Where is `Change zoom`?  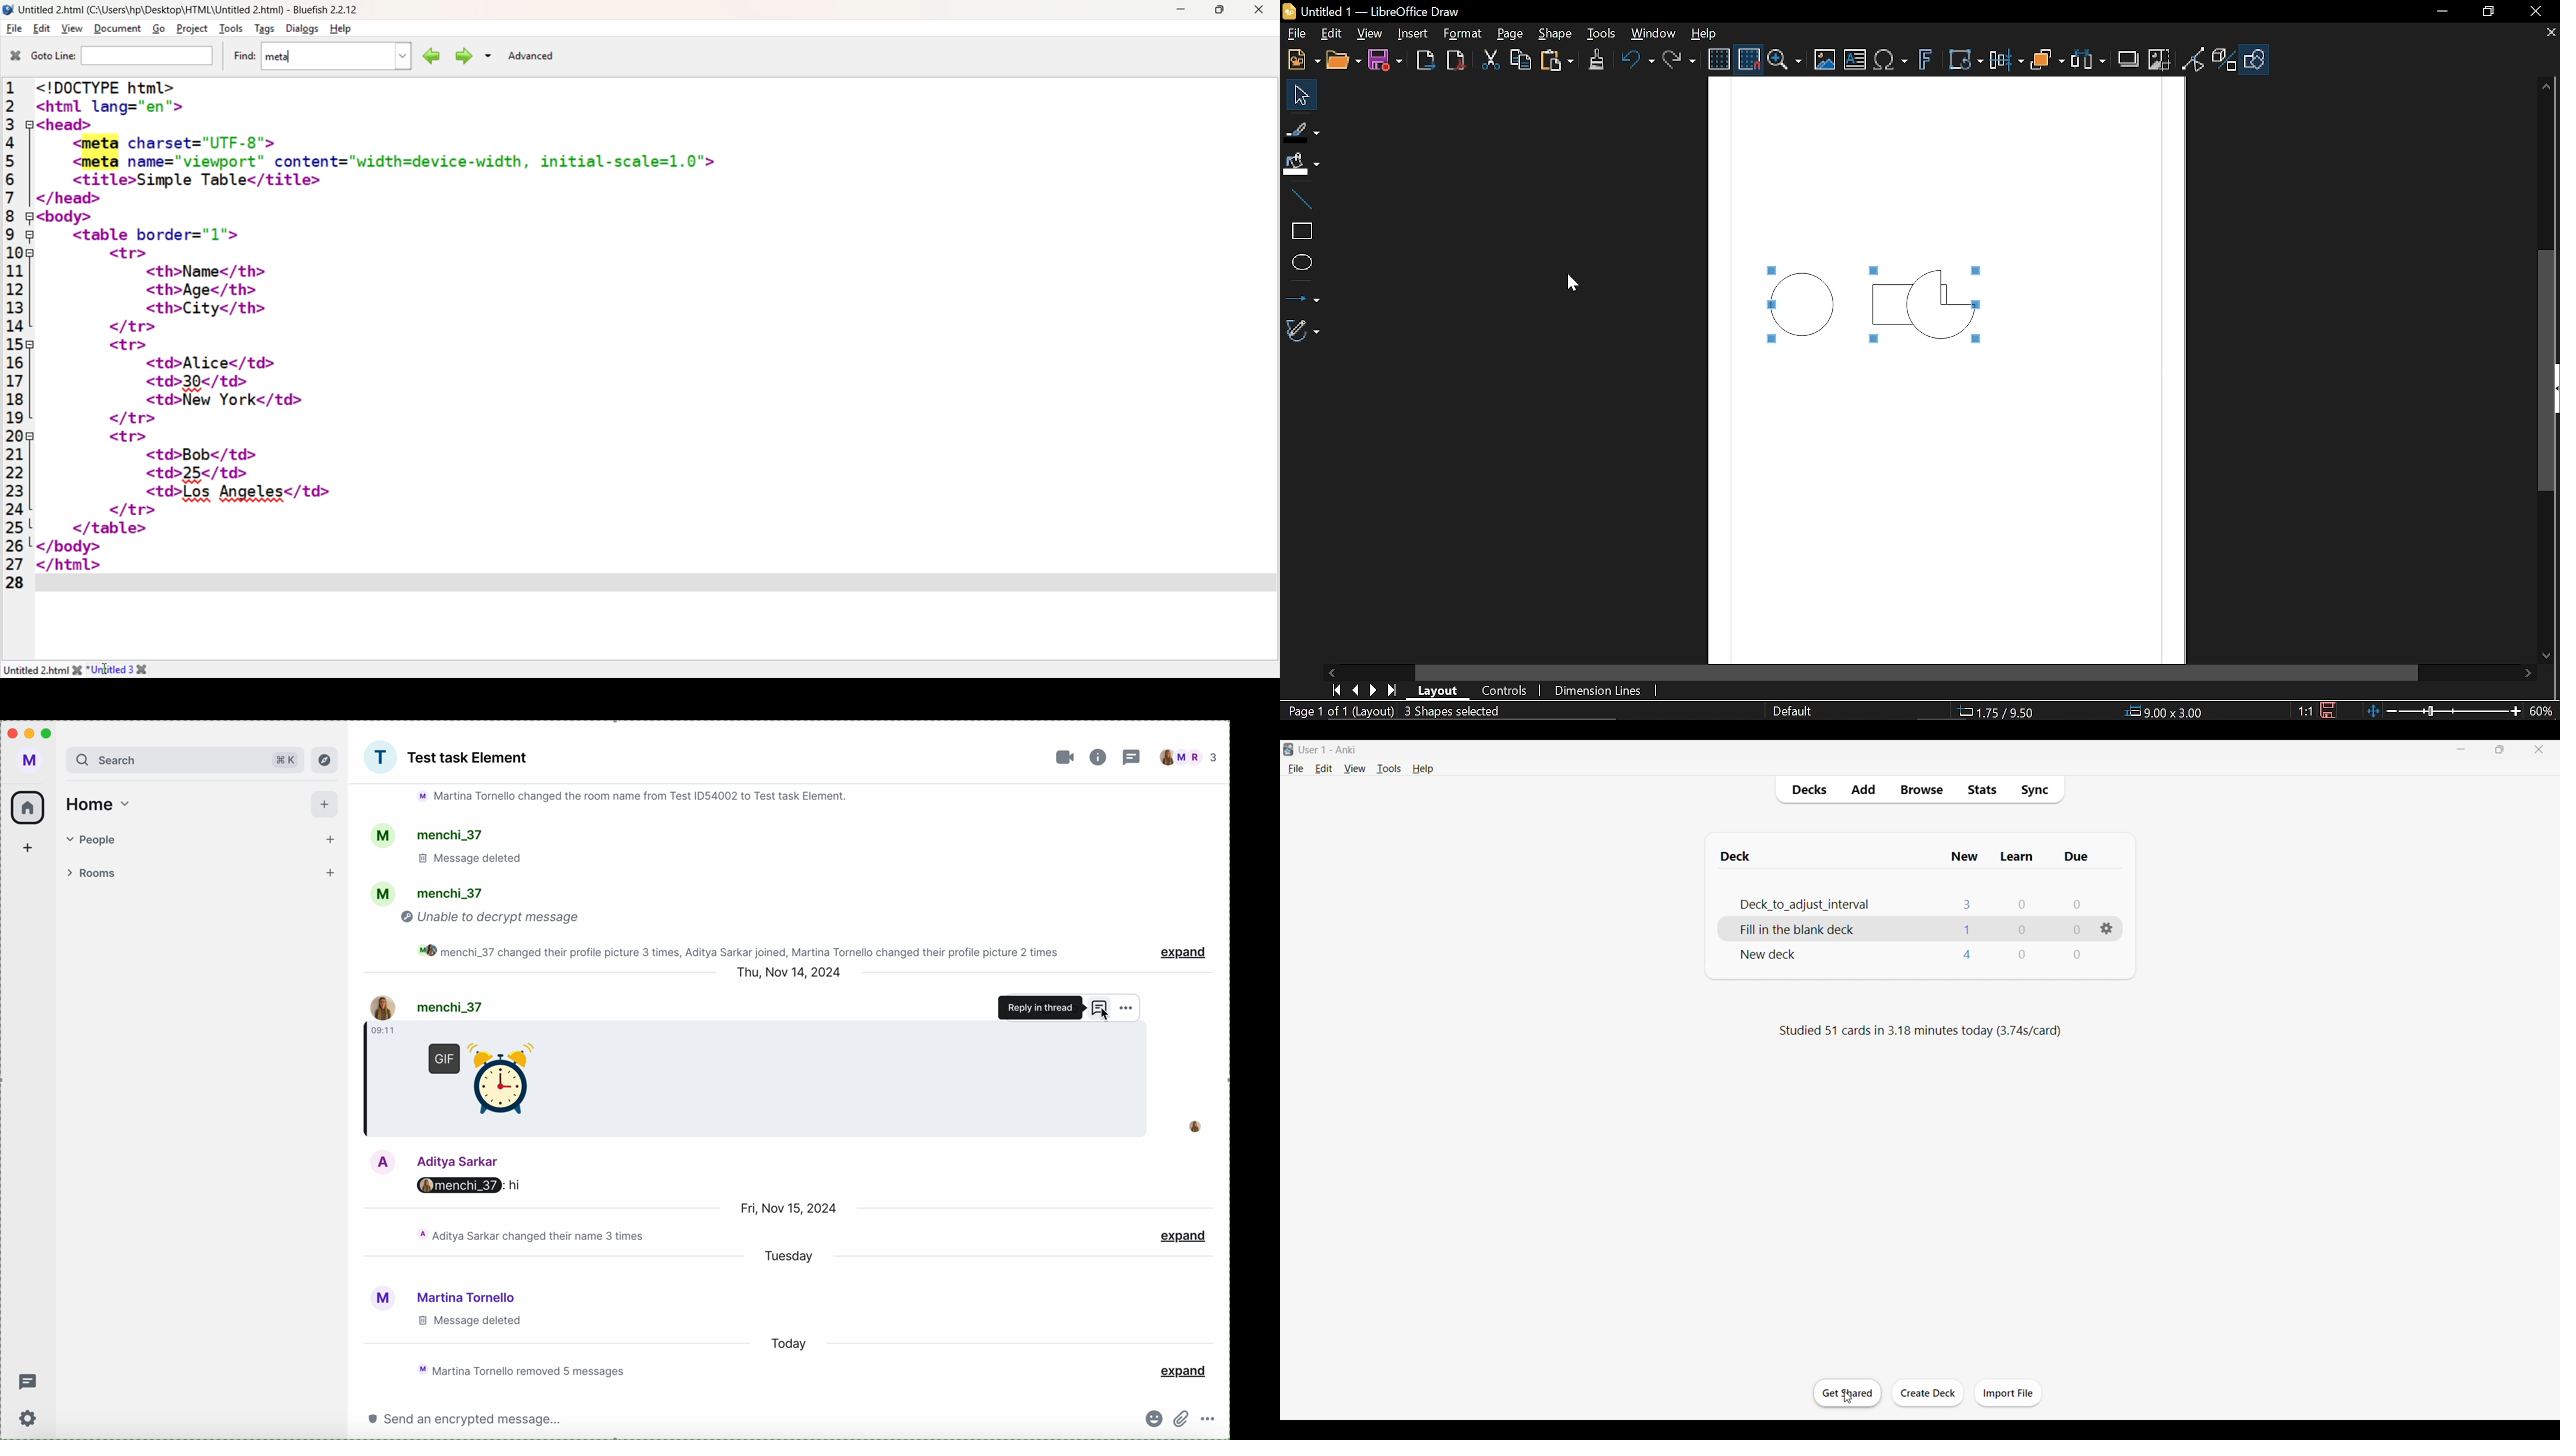 Change zoom is located at coordinates (2439, 710).